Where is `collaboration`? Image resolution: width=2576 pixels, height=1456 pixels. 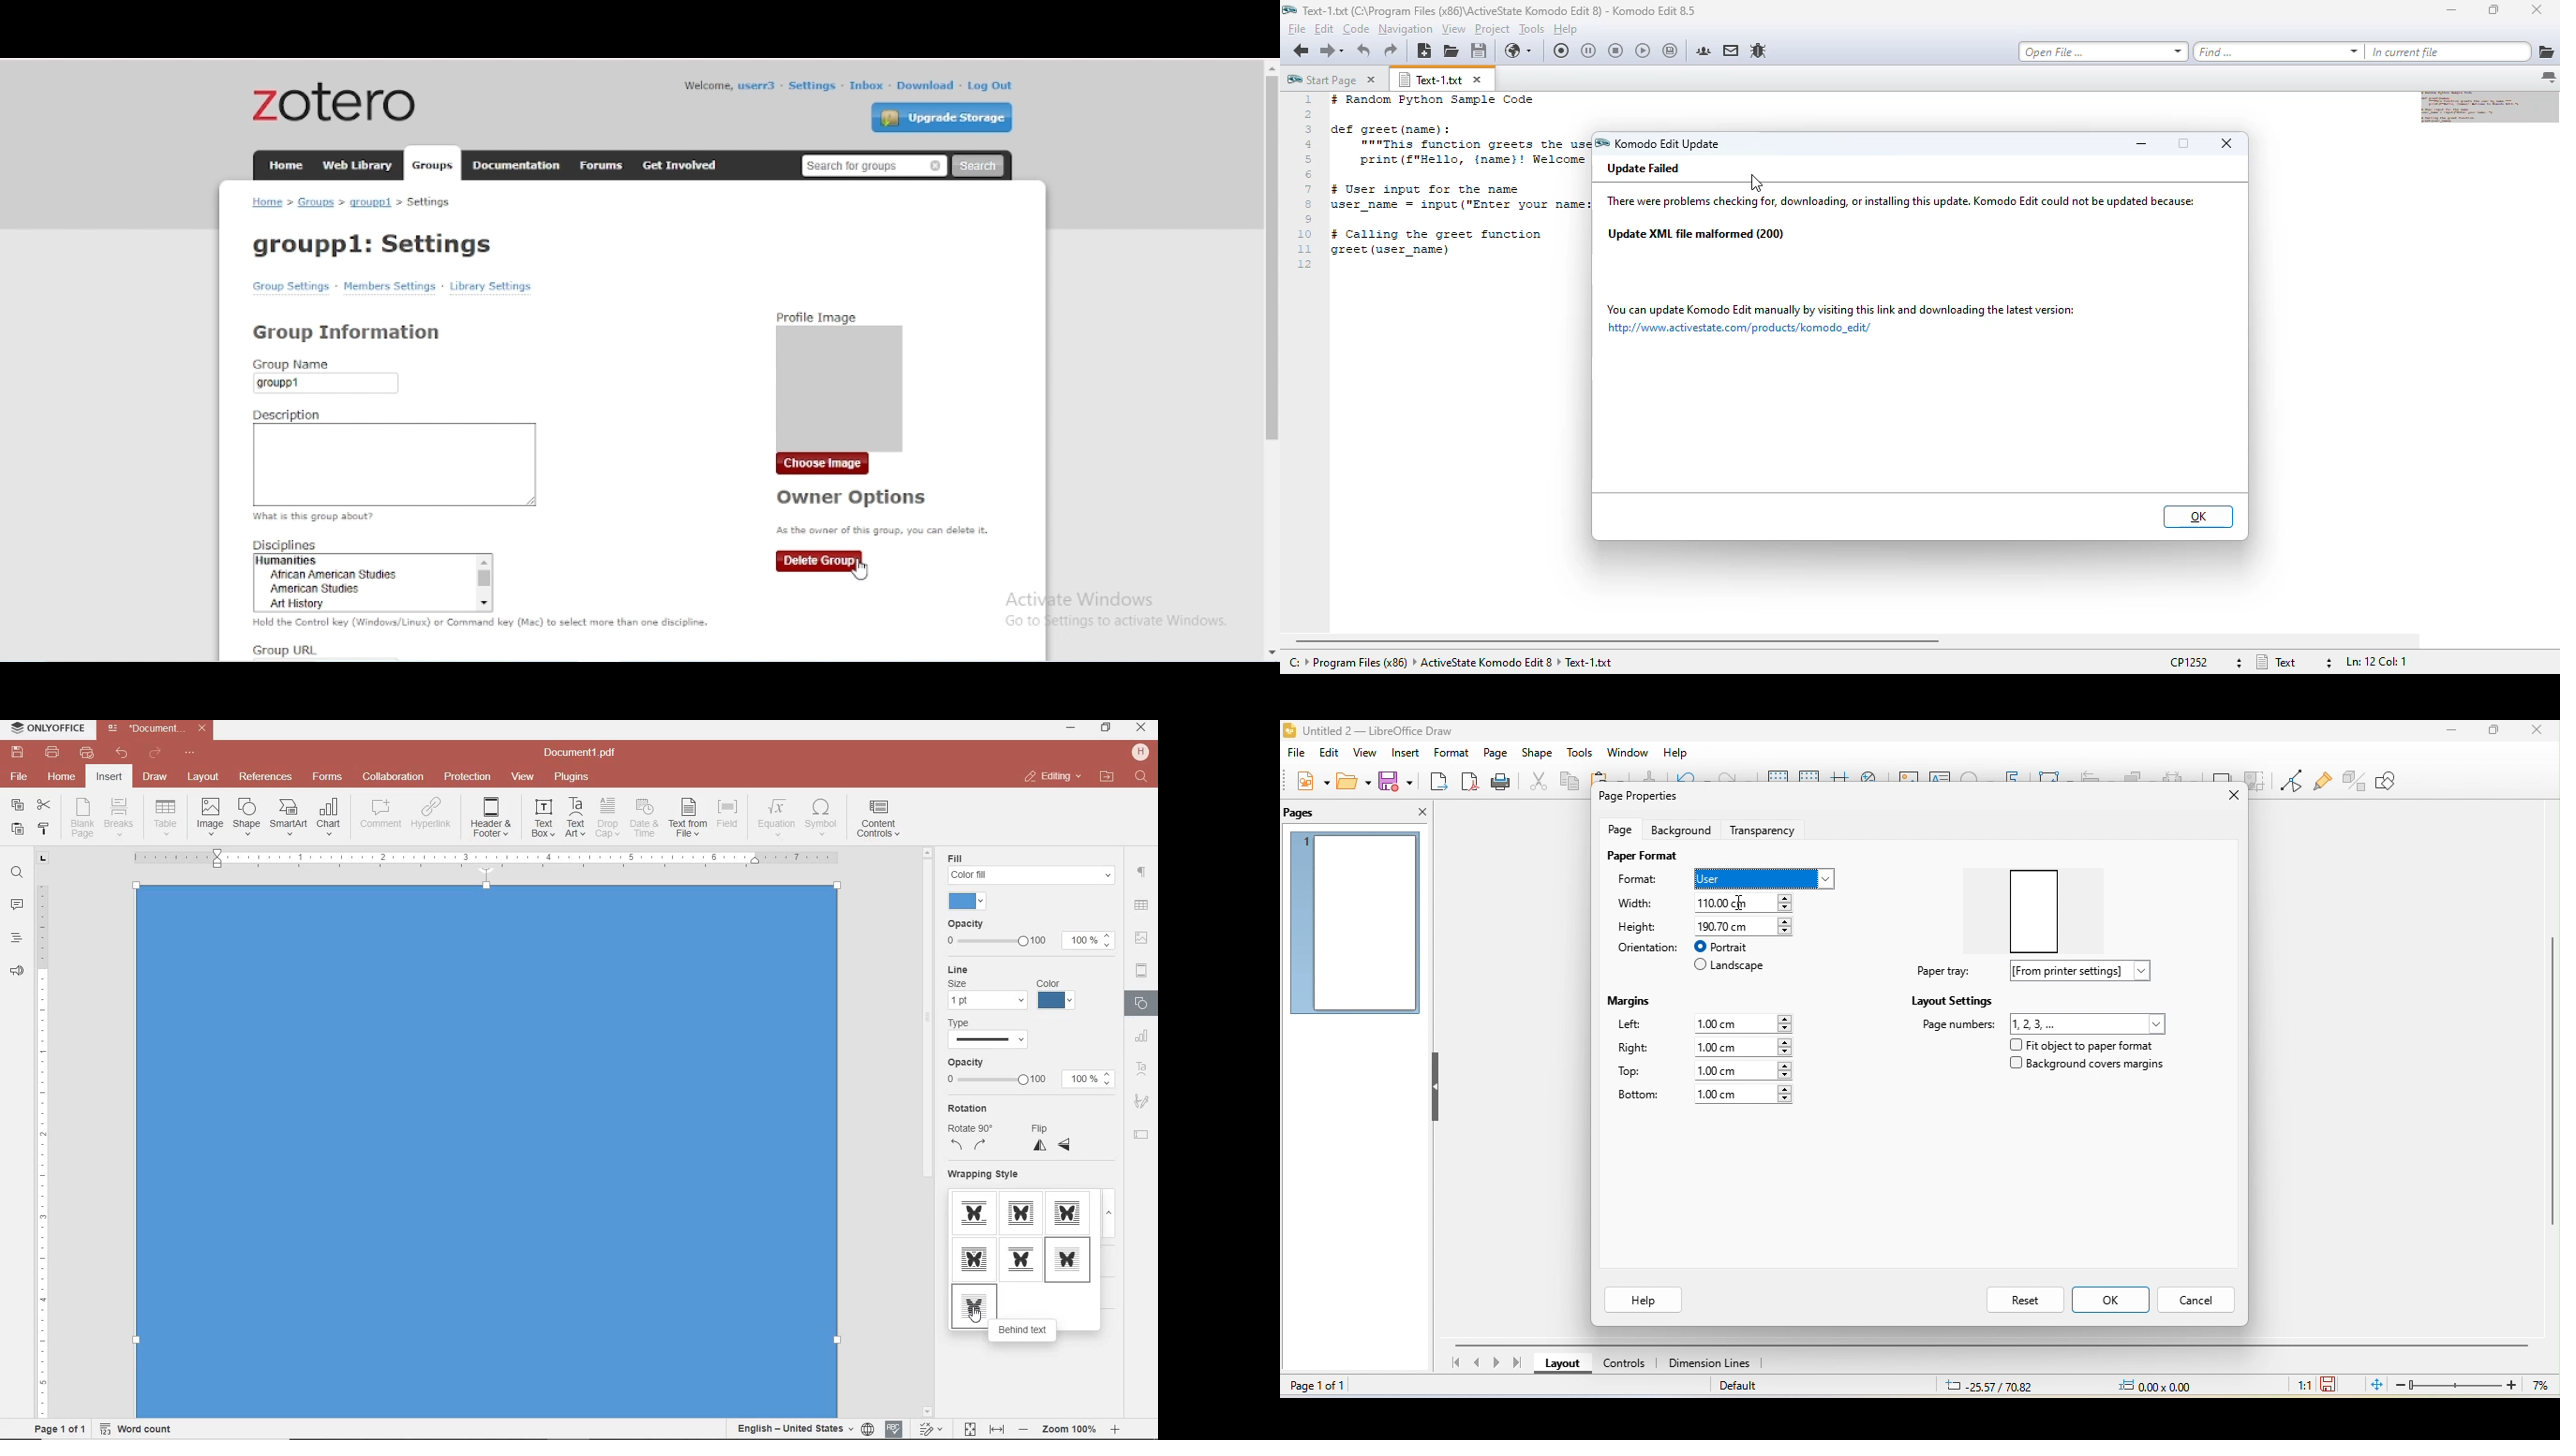 collaboration is located at coordinates (393, 777).